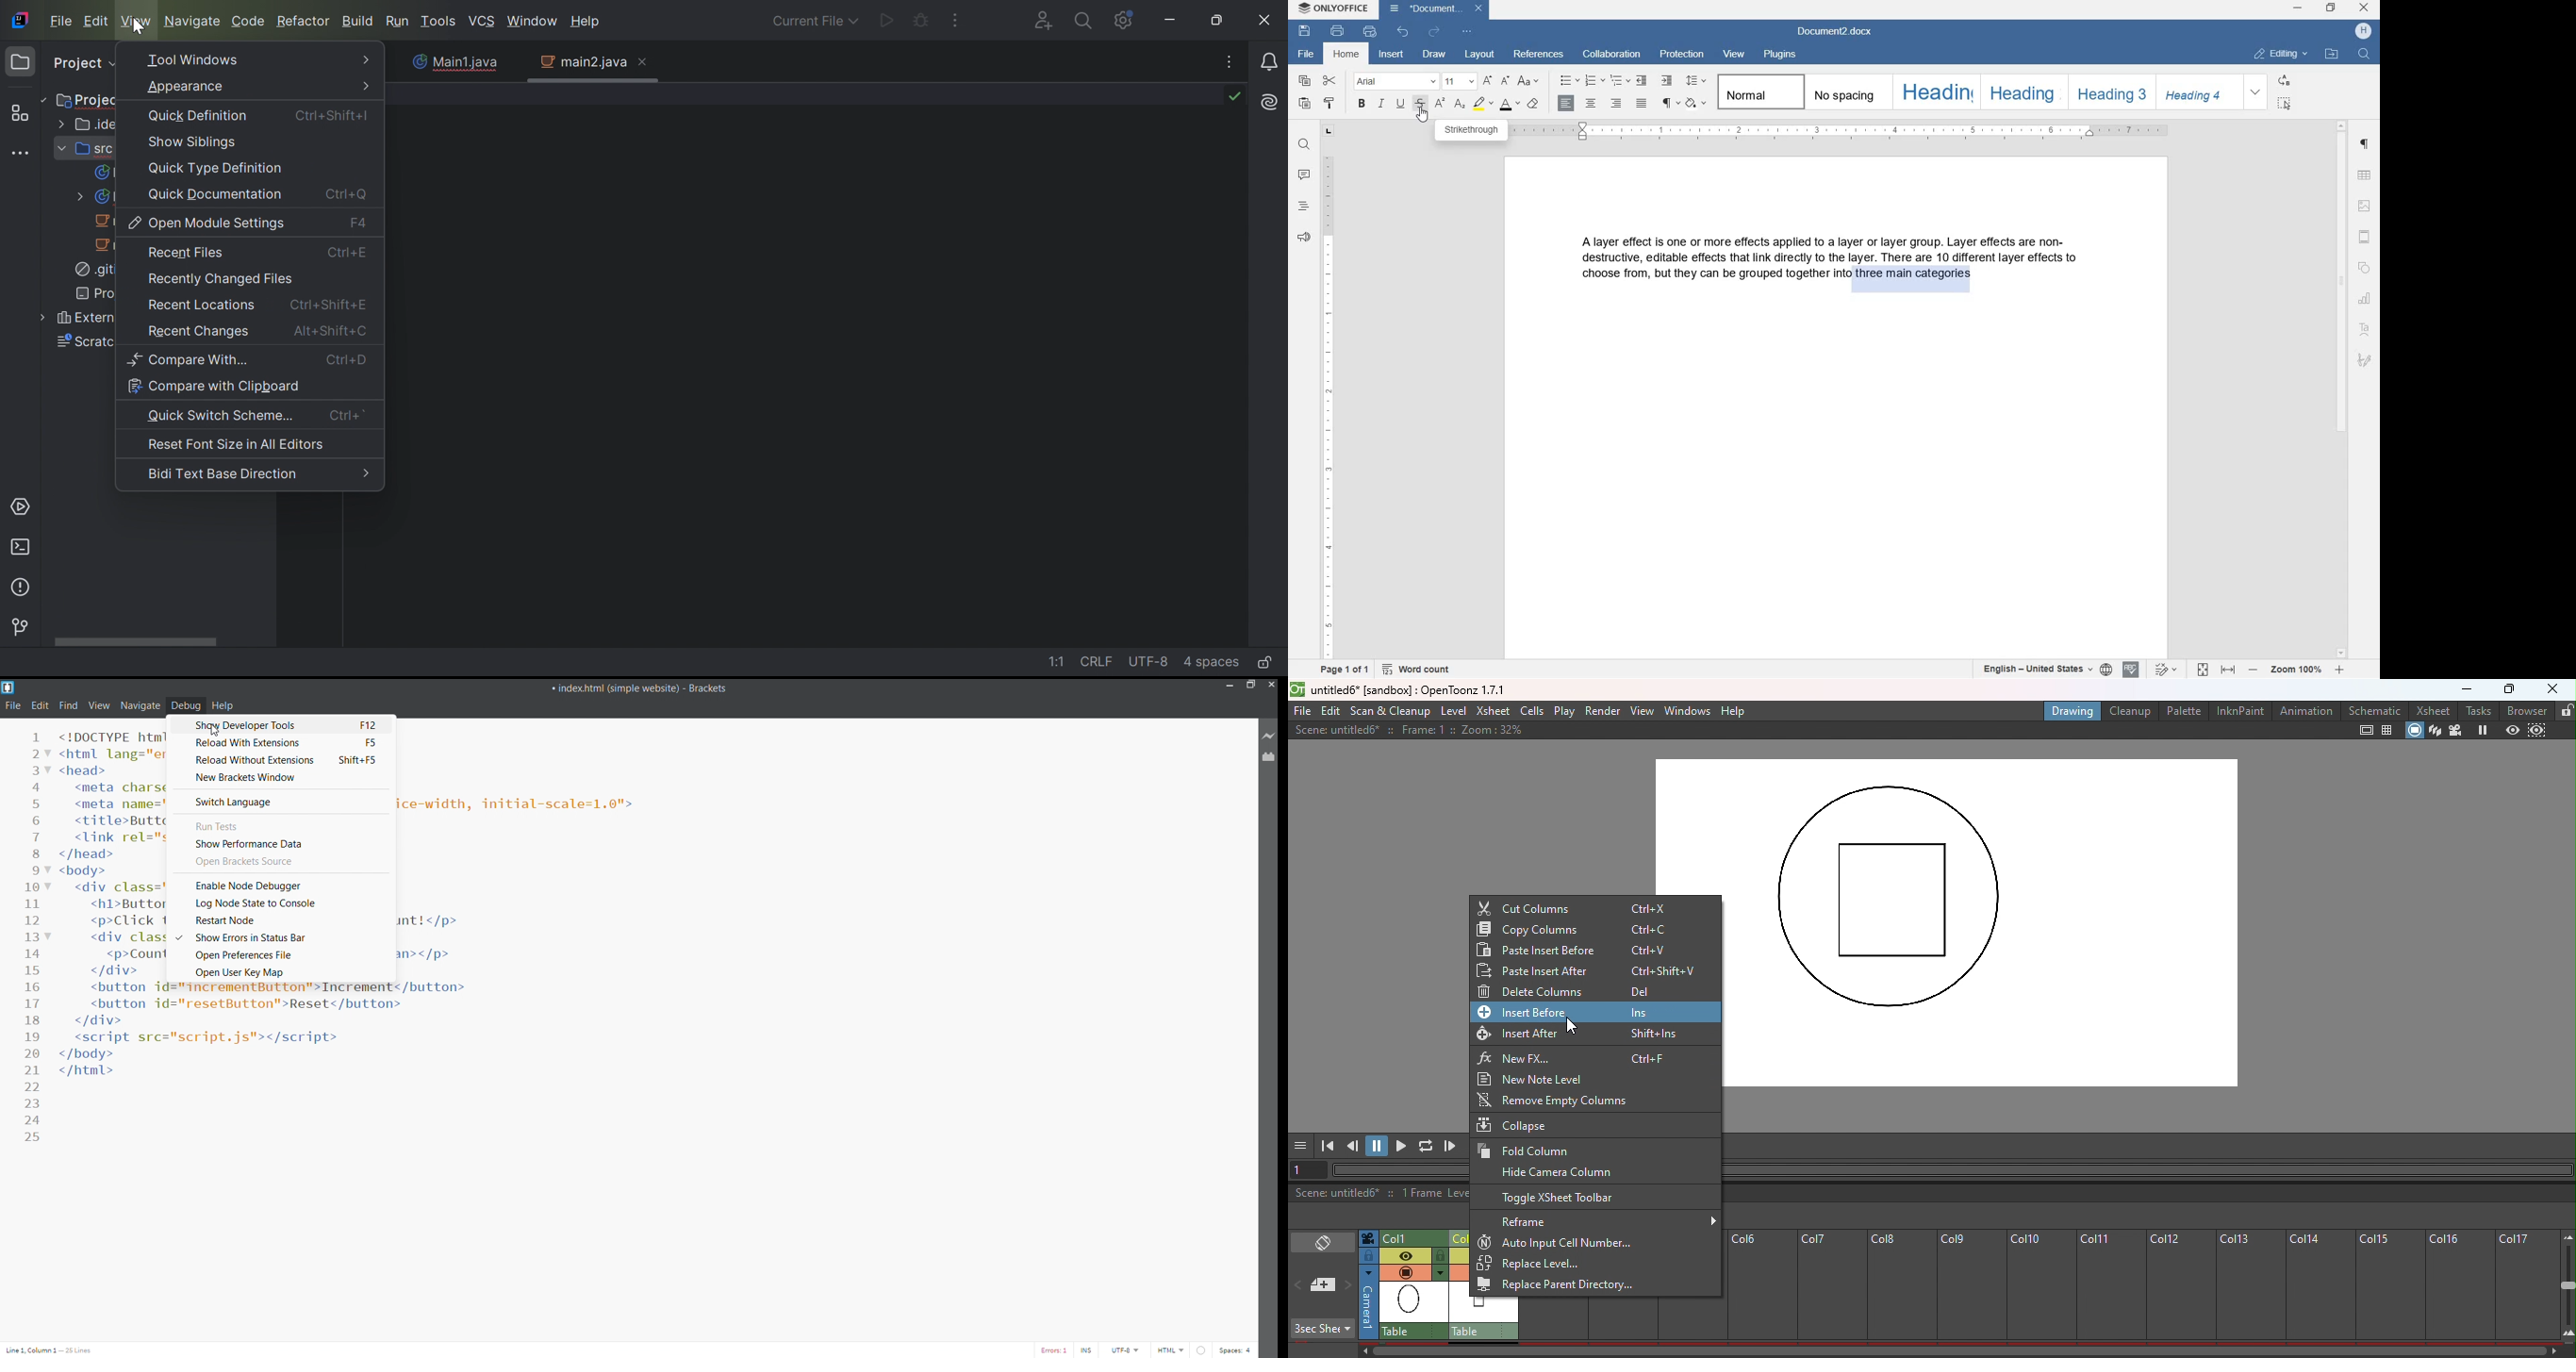 The width and height of the screenshot is (2576, 1372). Describe the element at coordinates (1302, 207) in the screenshot. I see `heading ` at that location.